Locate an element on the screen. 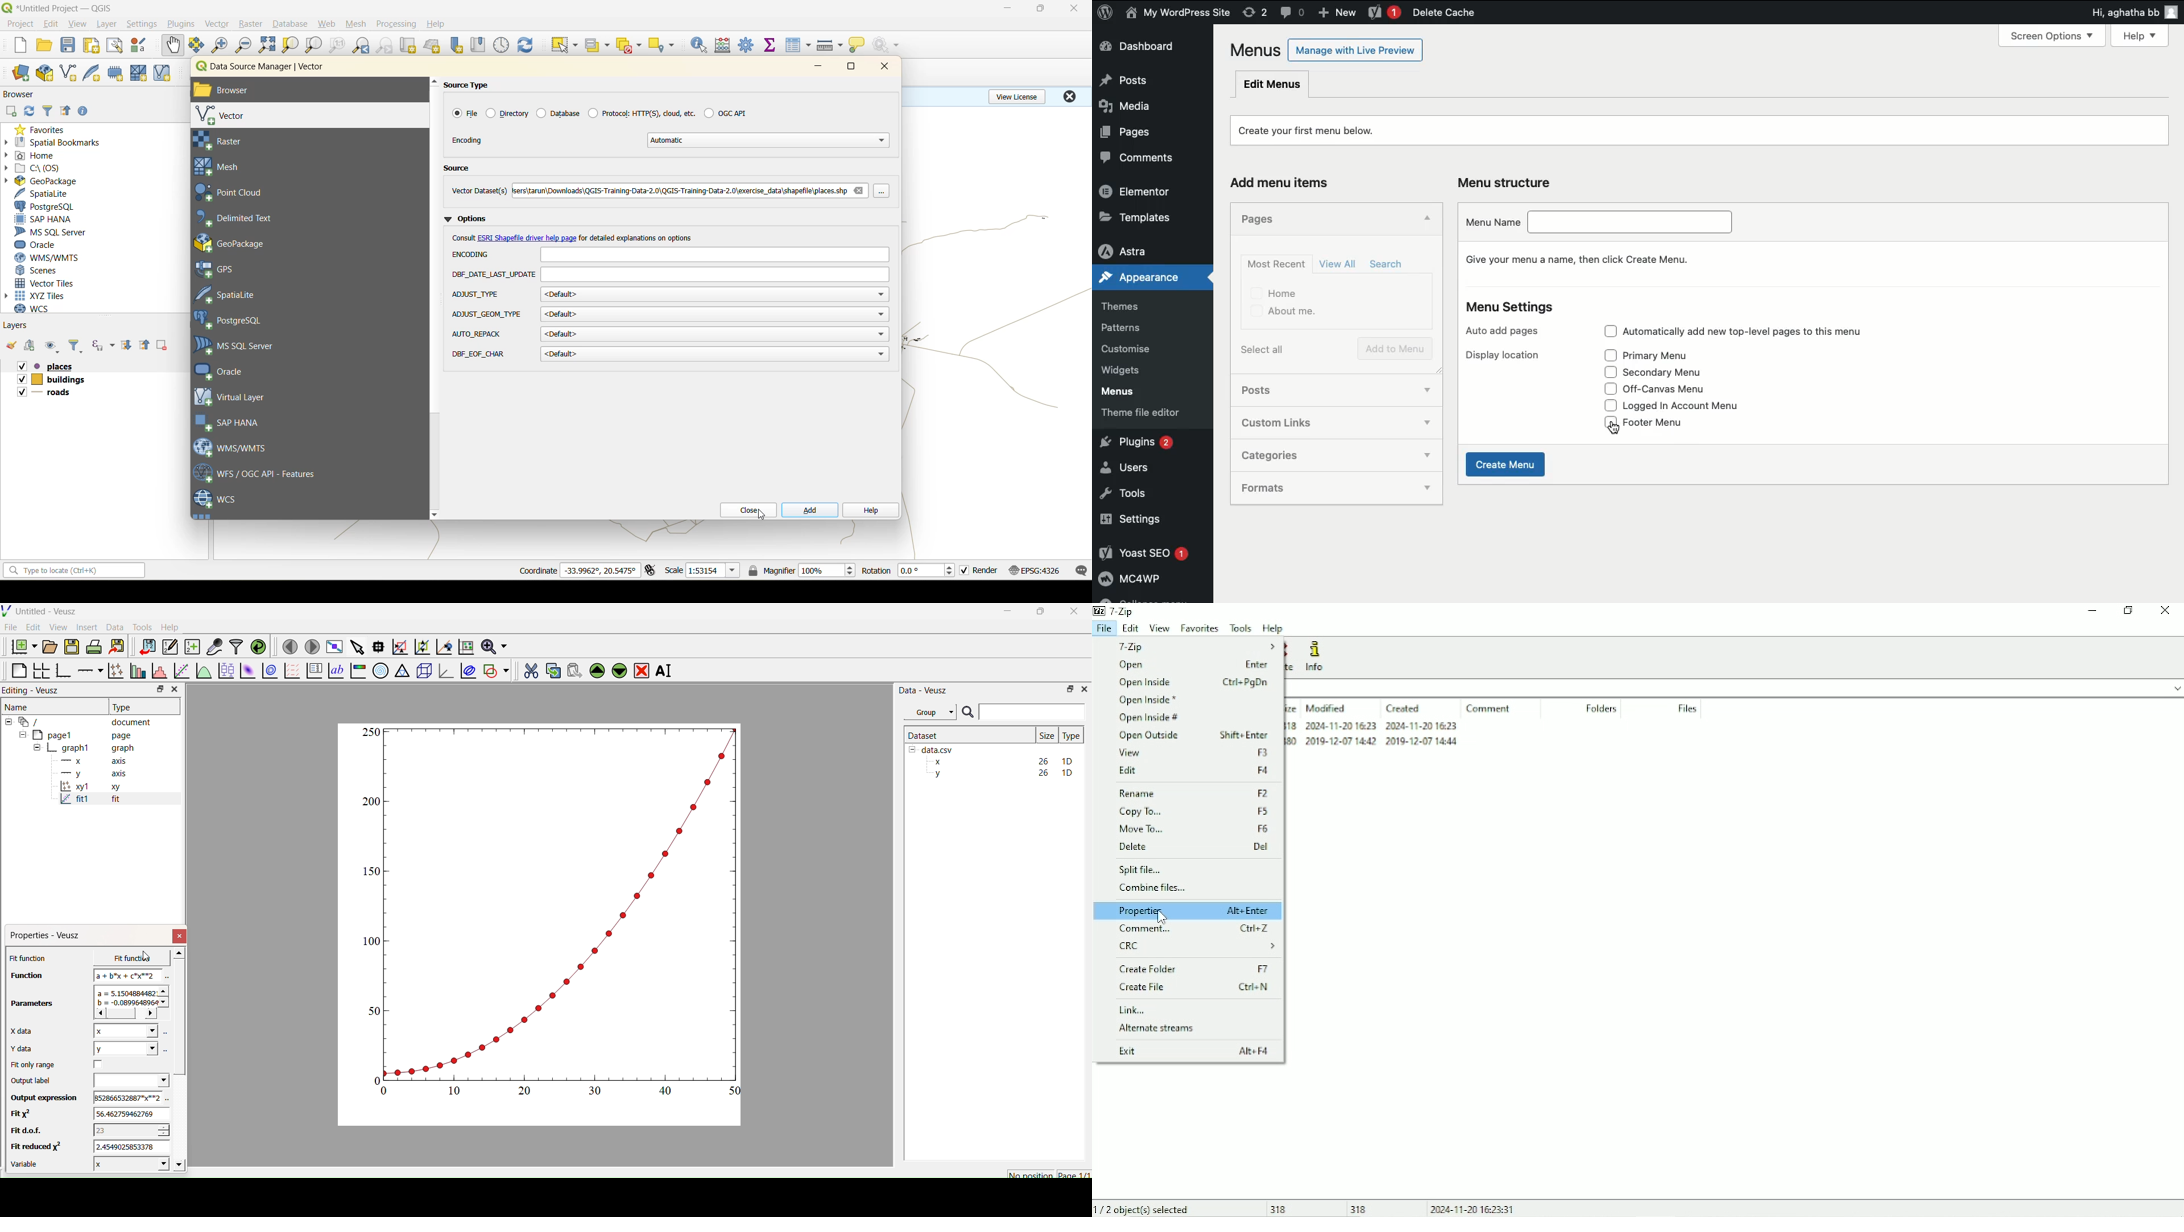 The image size is (2184, 1232). Custom links is located at coordinates (1299, 422).